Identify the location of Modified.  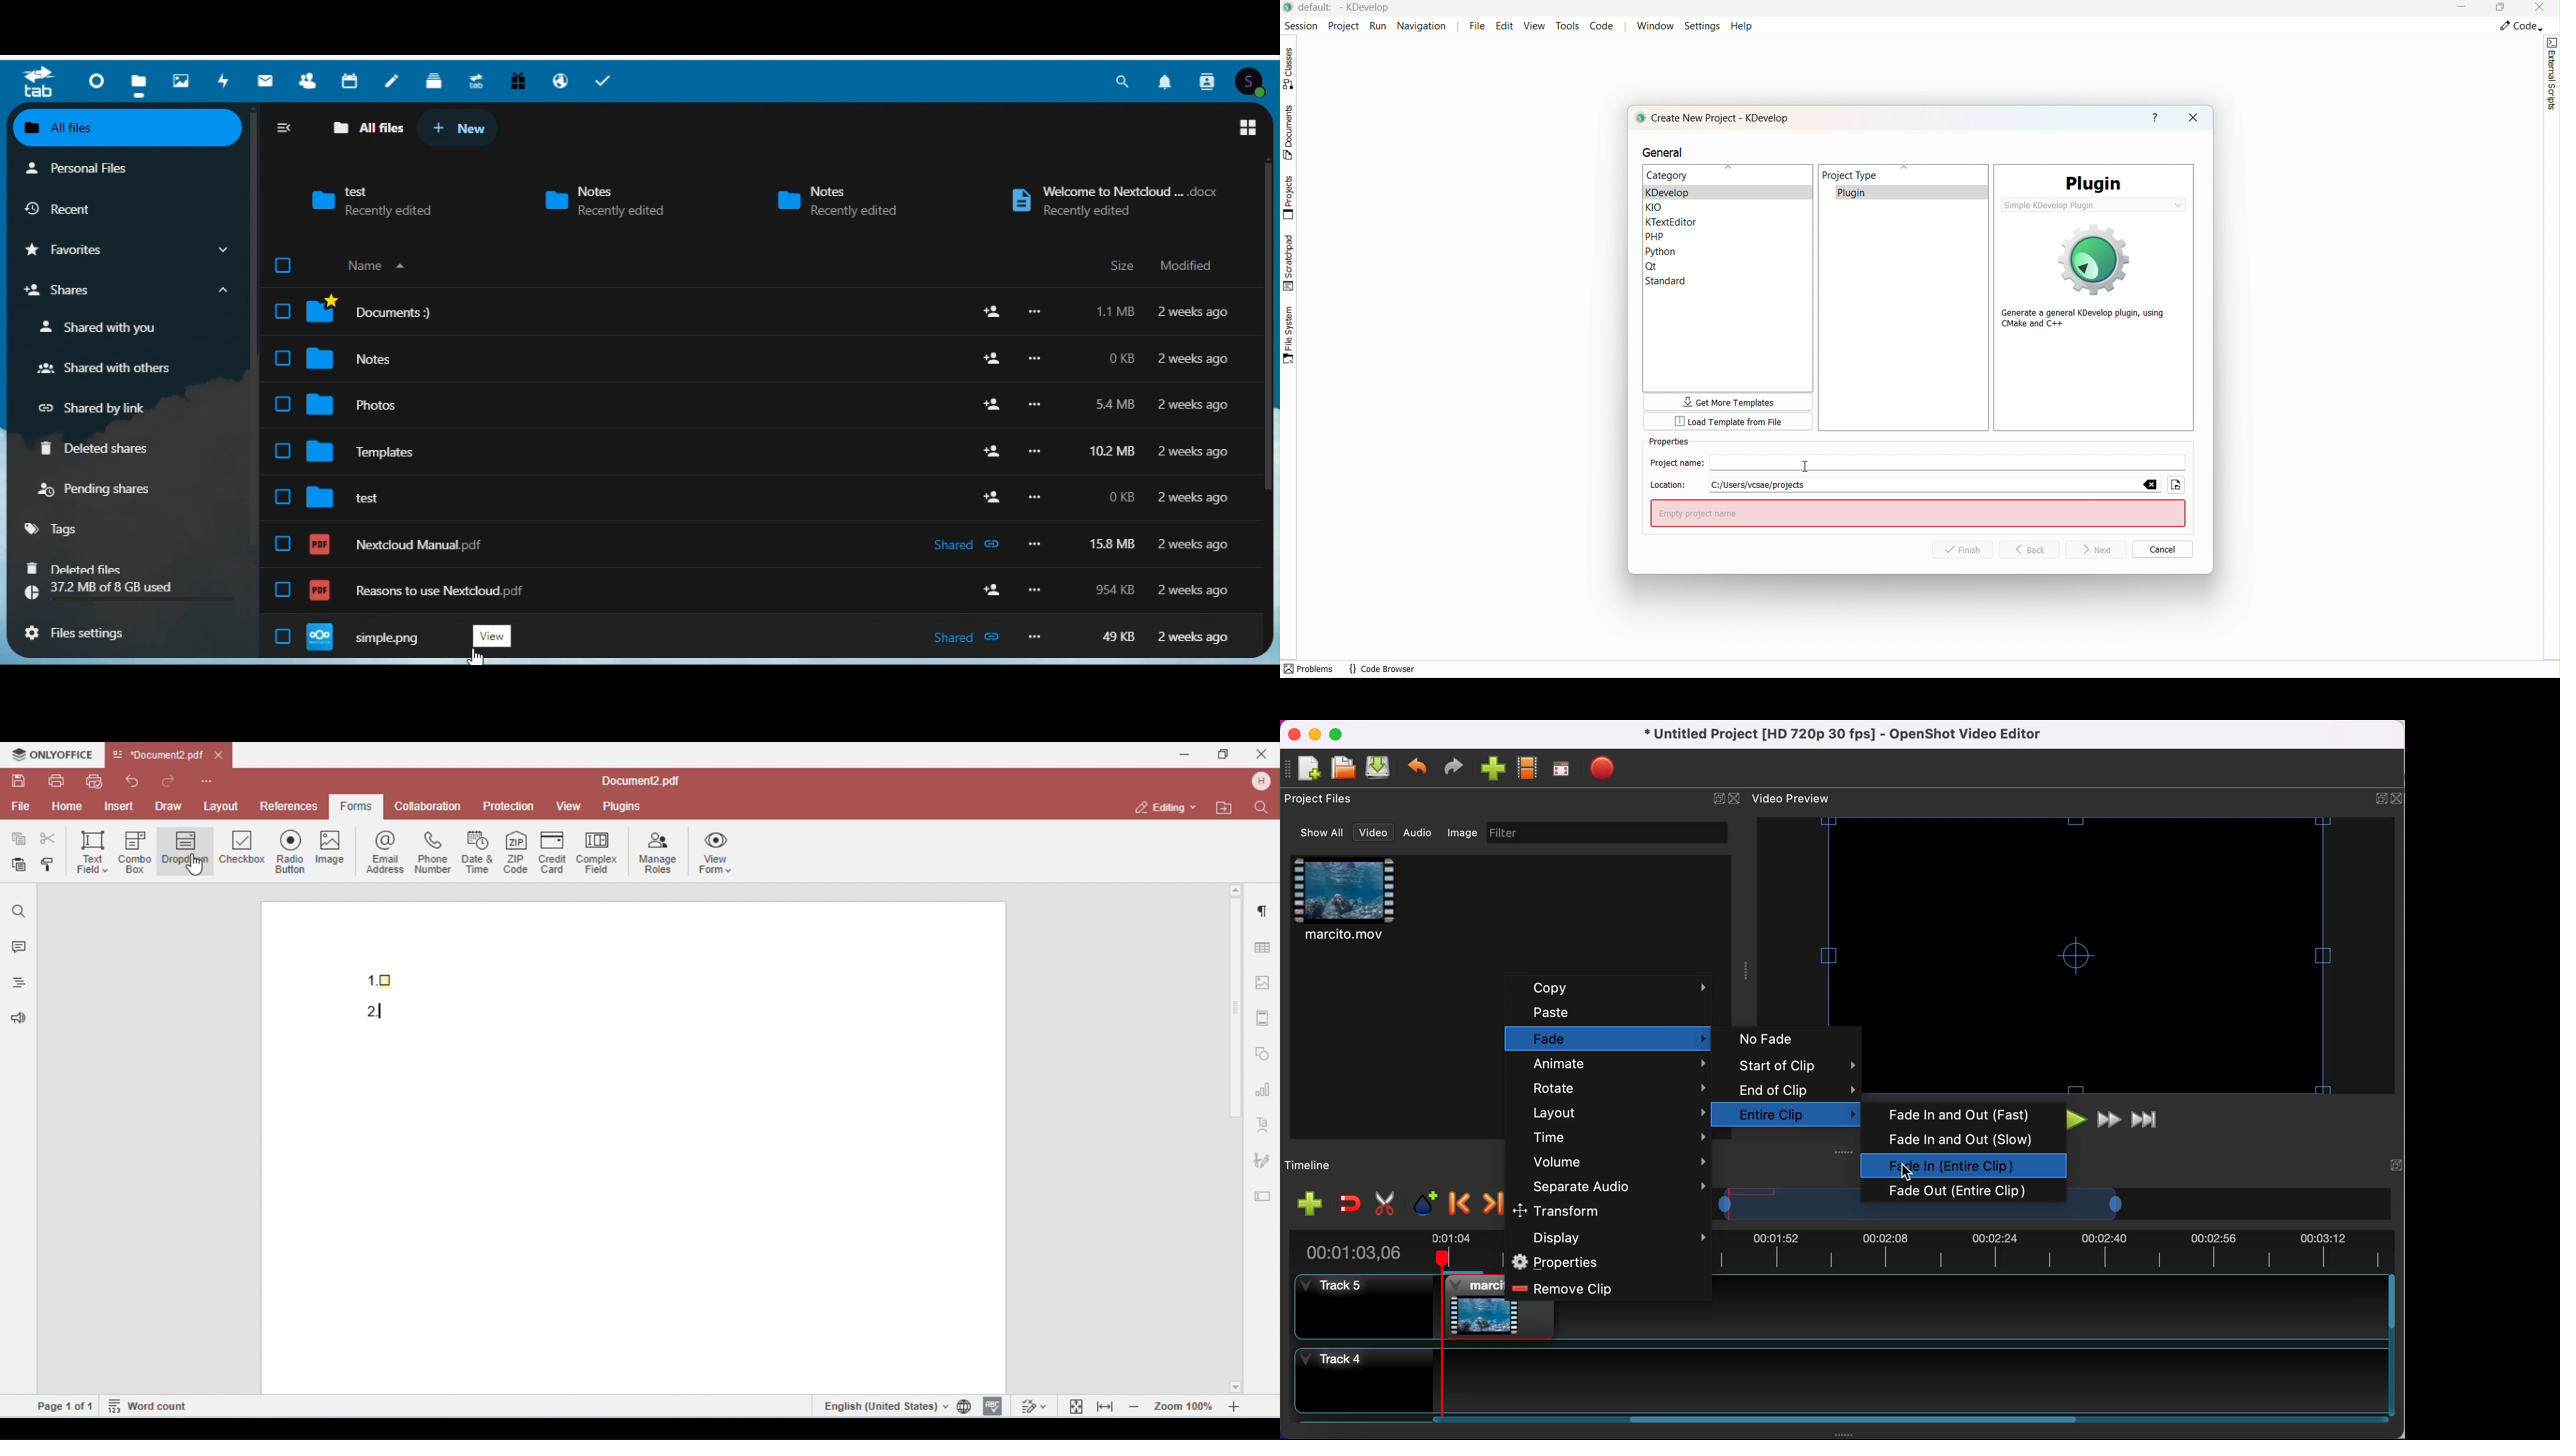
(1183, 265).